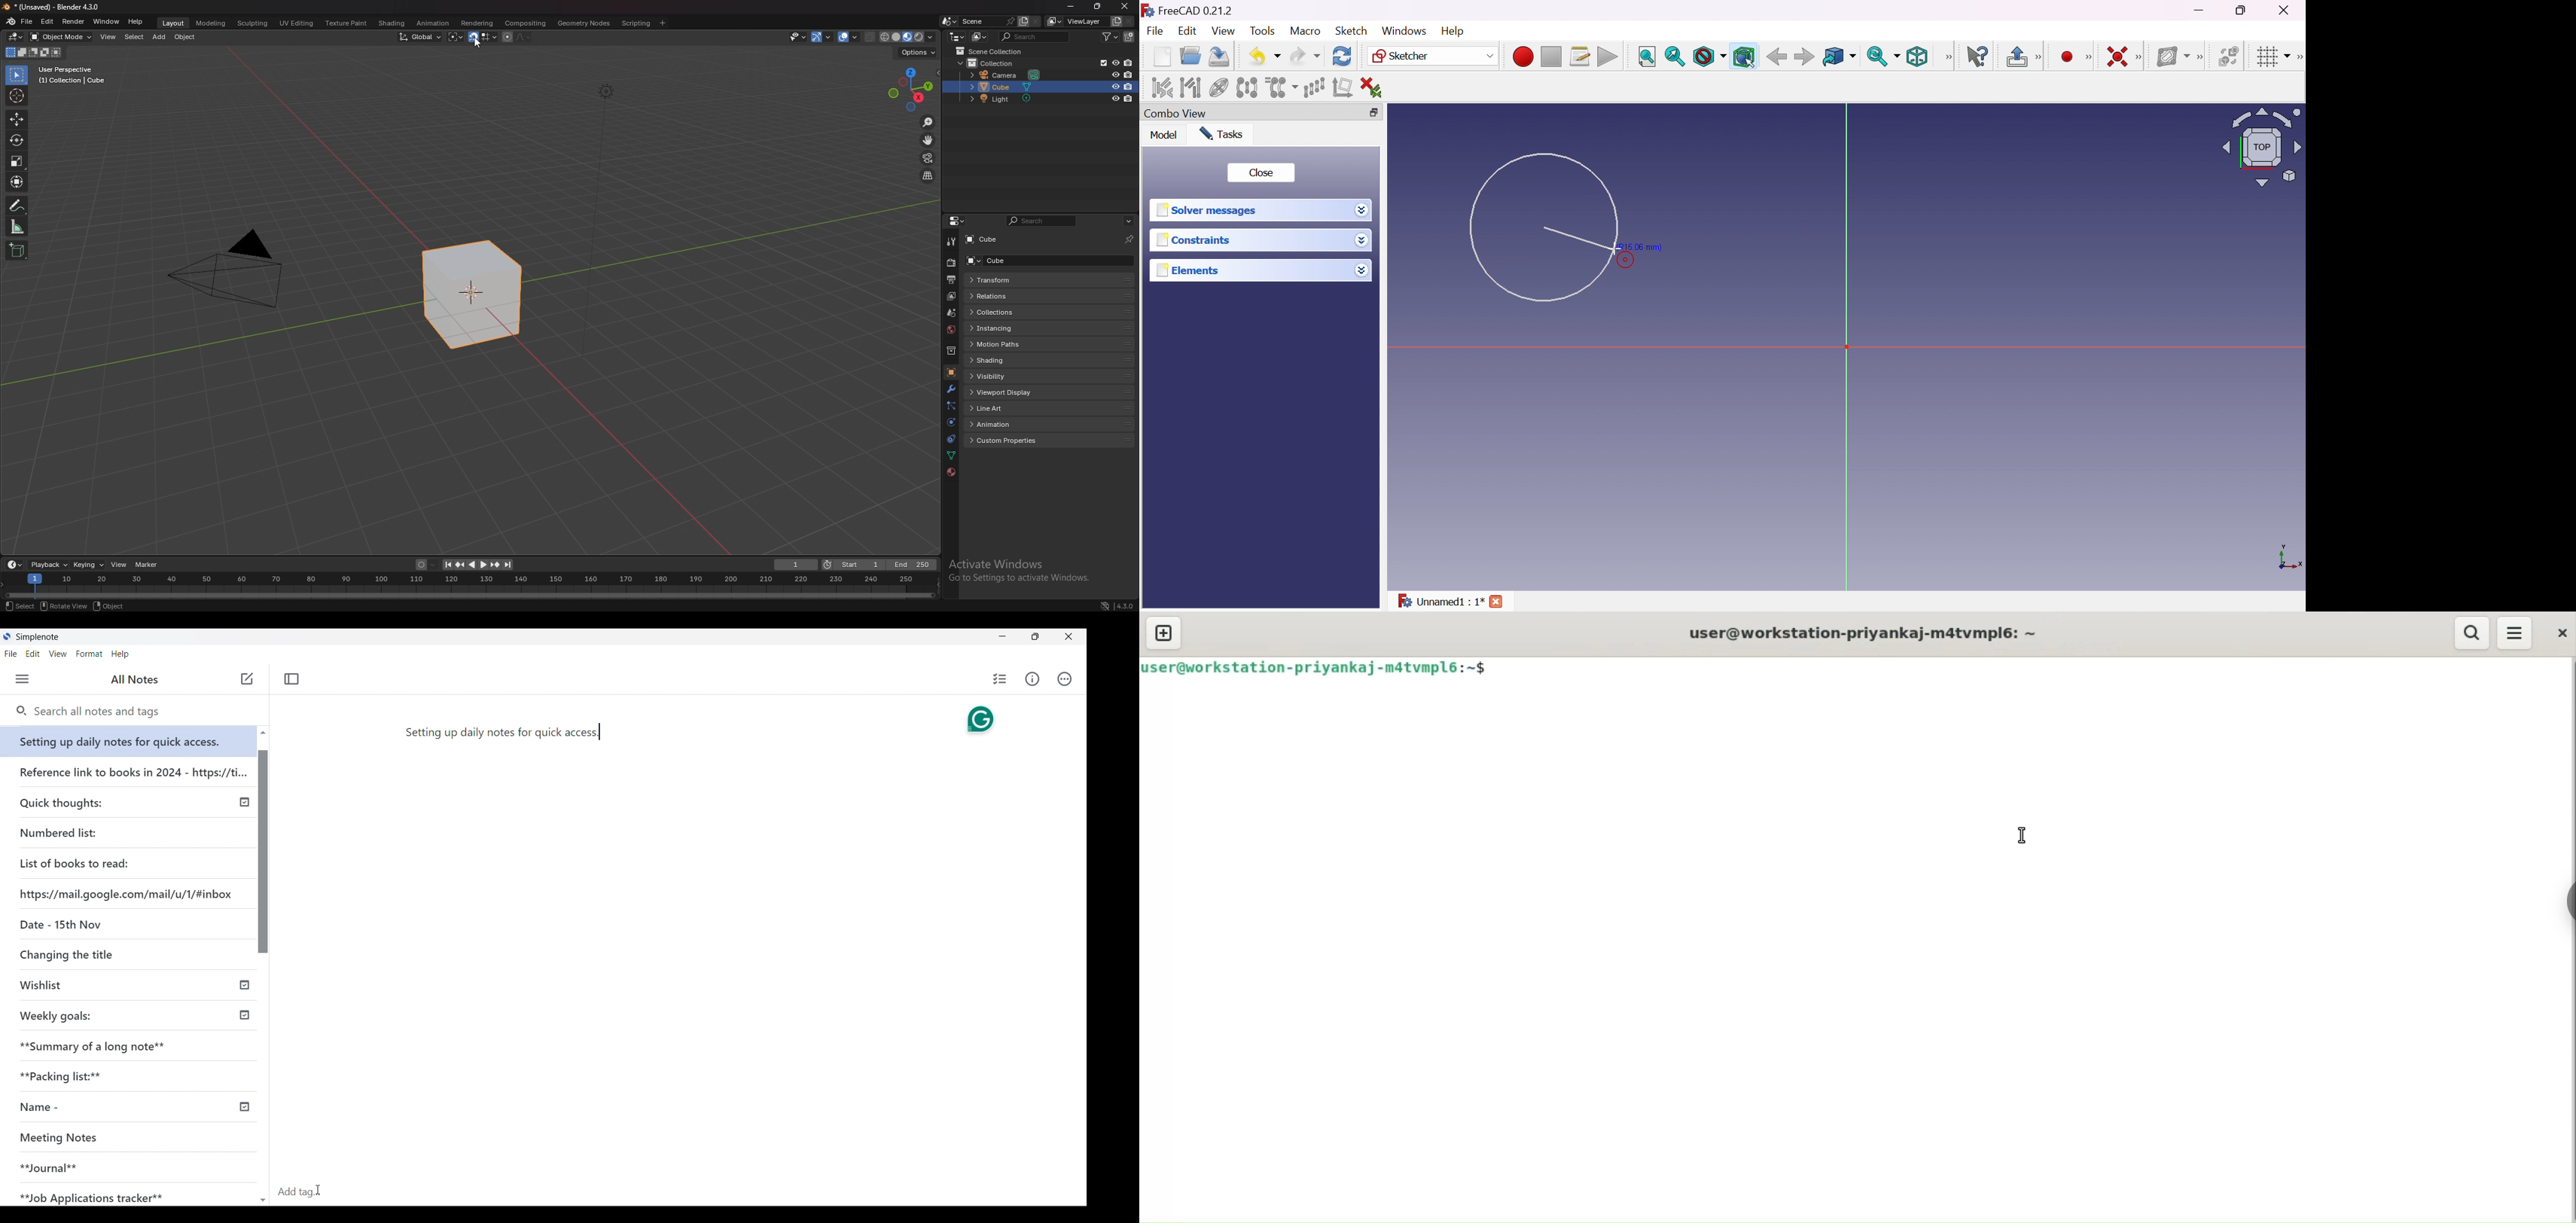  Describe the element at coordinates (2260, 148) in the screenshot. I see `Viewing angle` at that location.